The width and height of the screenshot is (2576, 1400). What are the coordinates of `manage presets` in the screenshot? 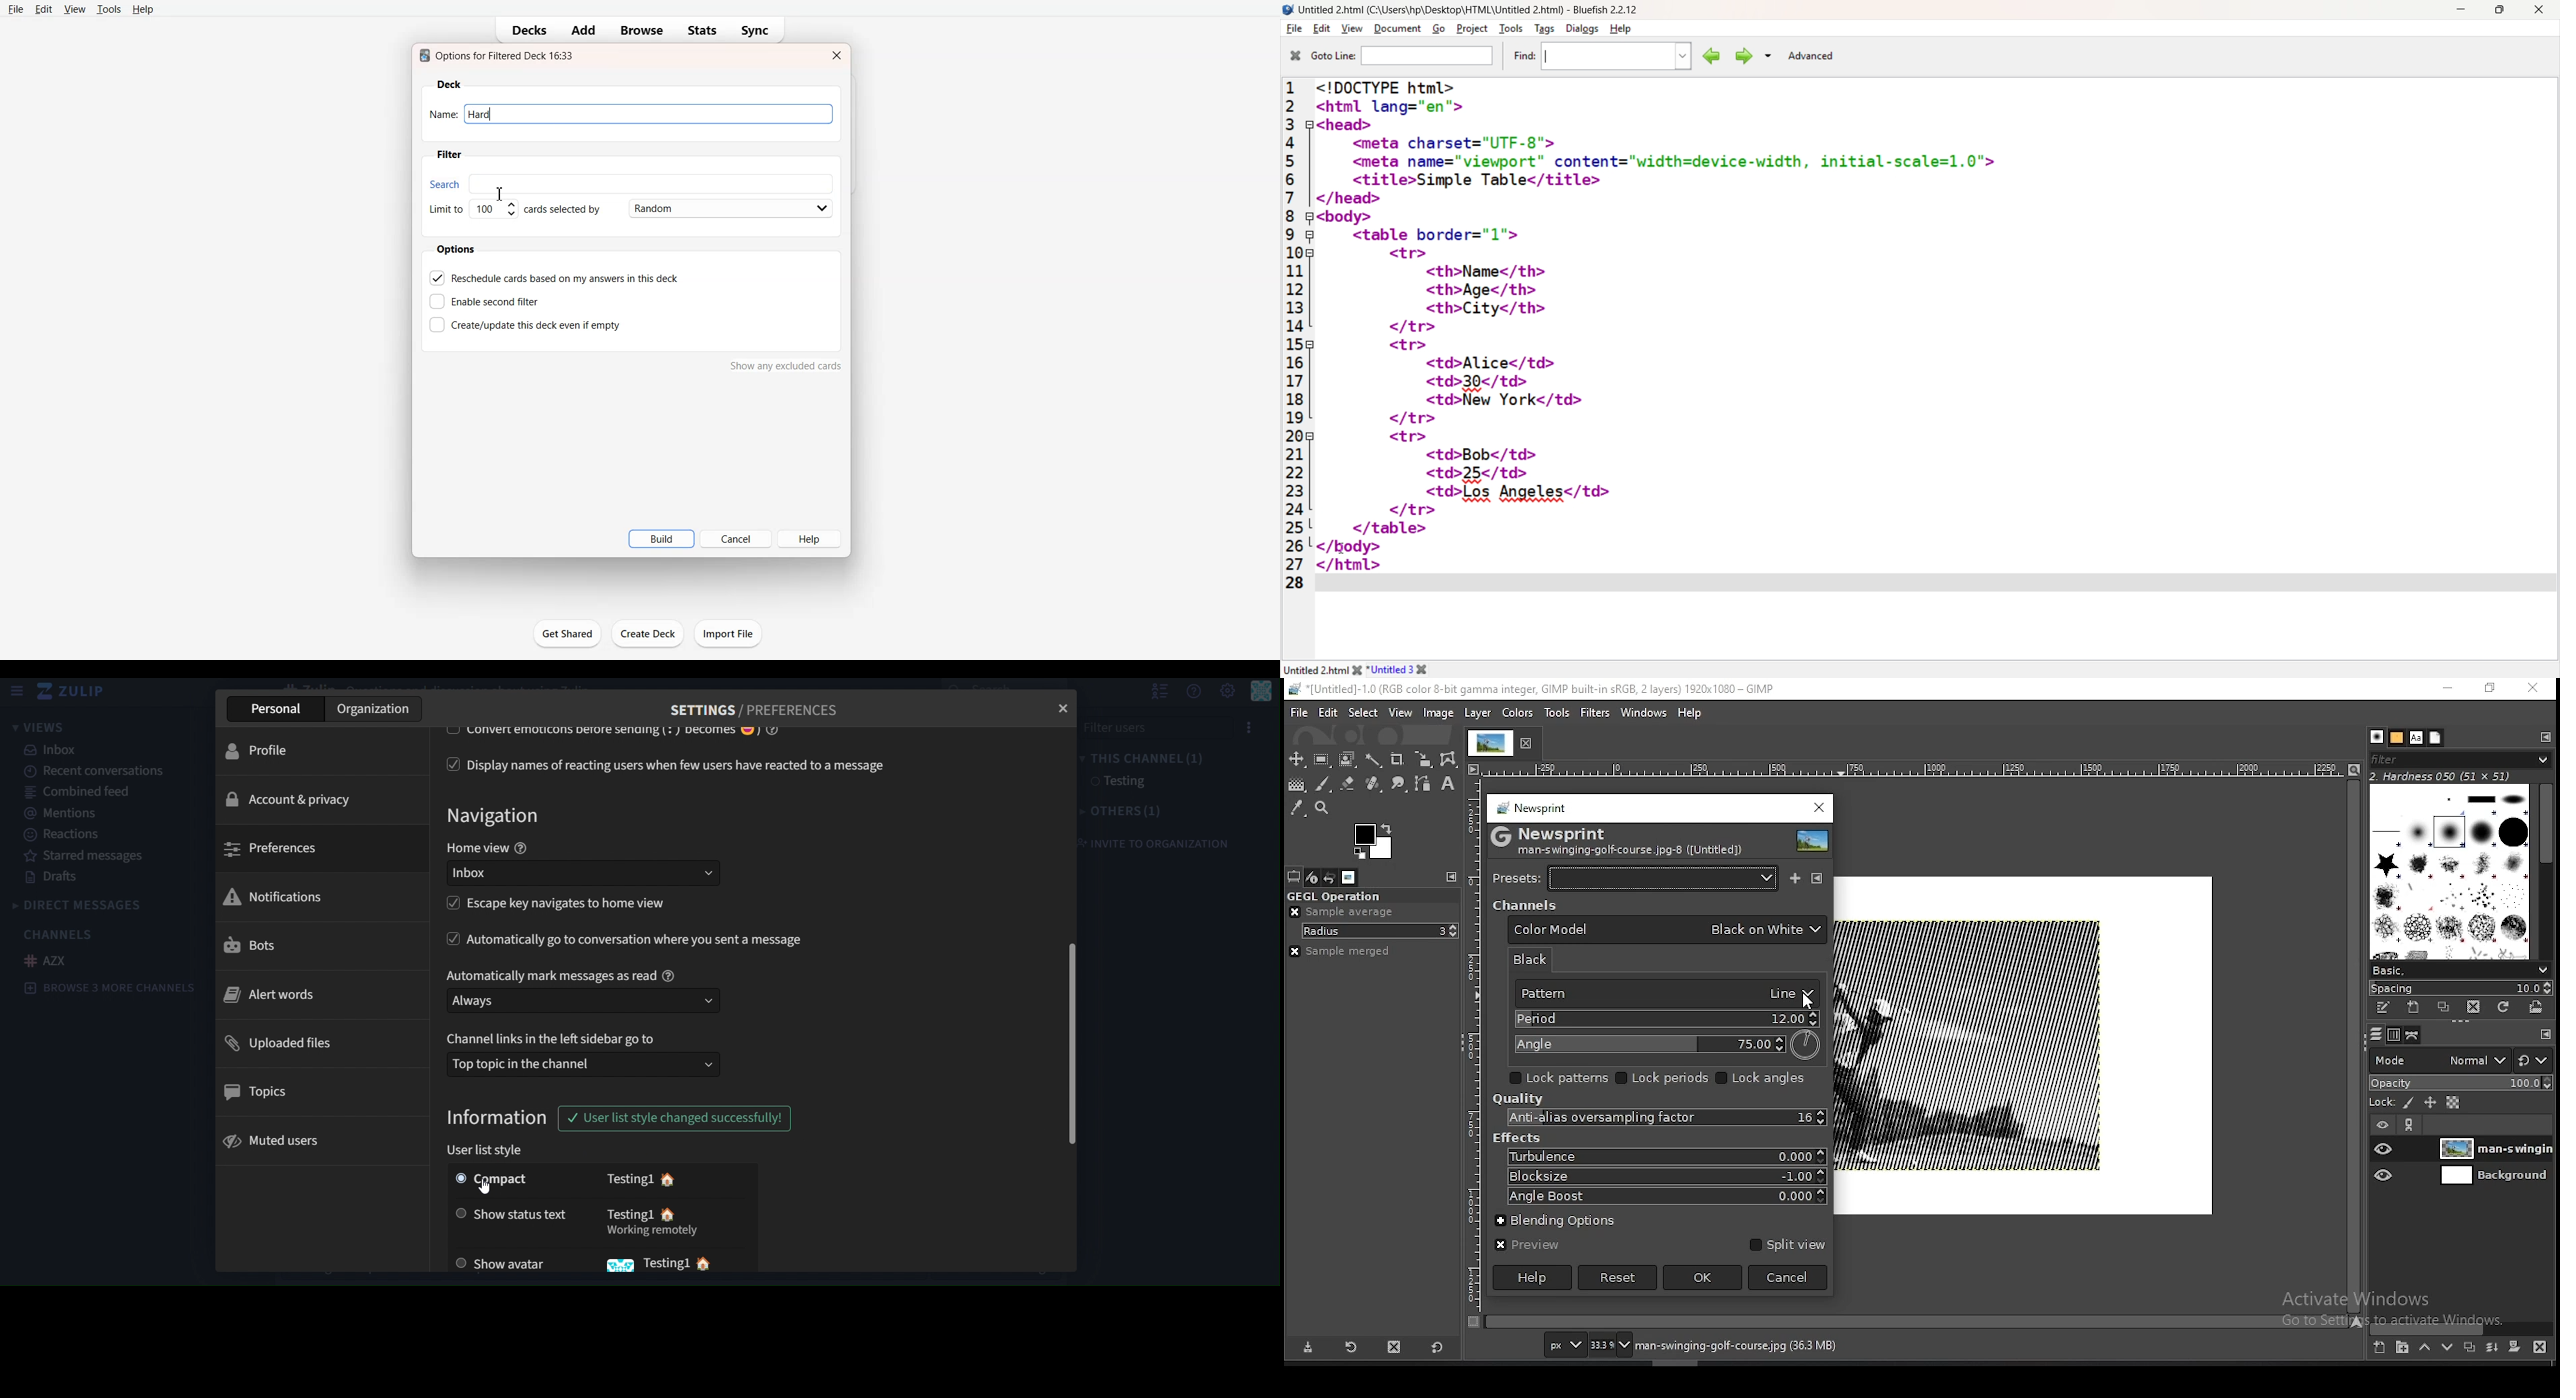 It's located at (1819, 879).